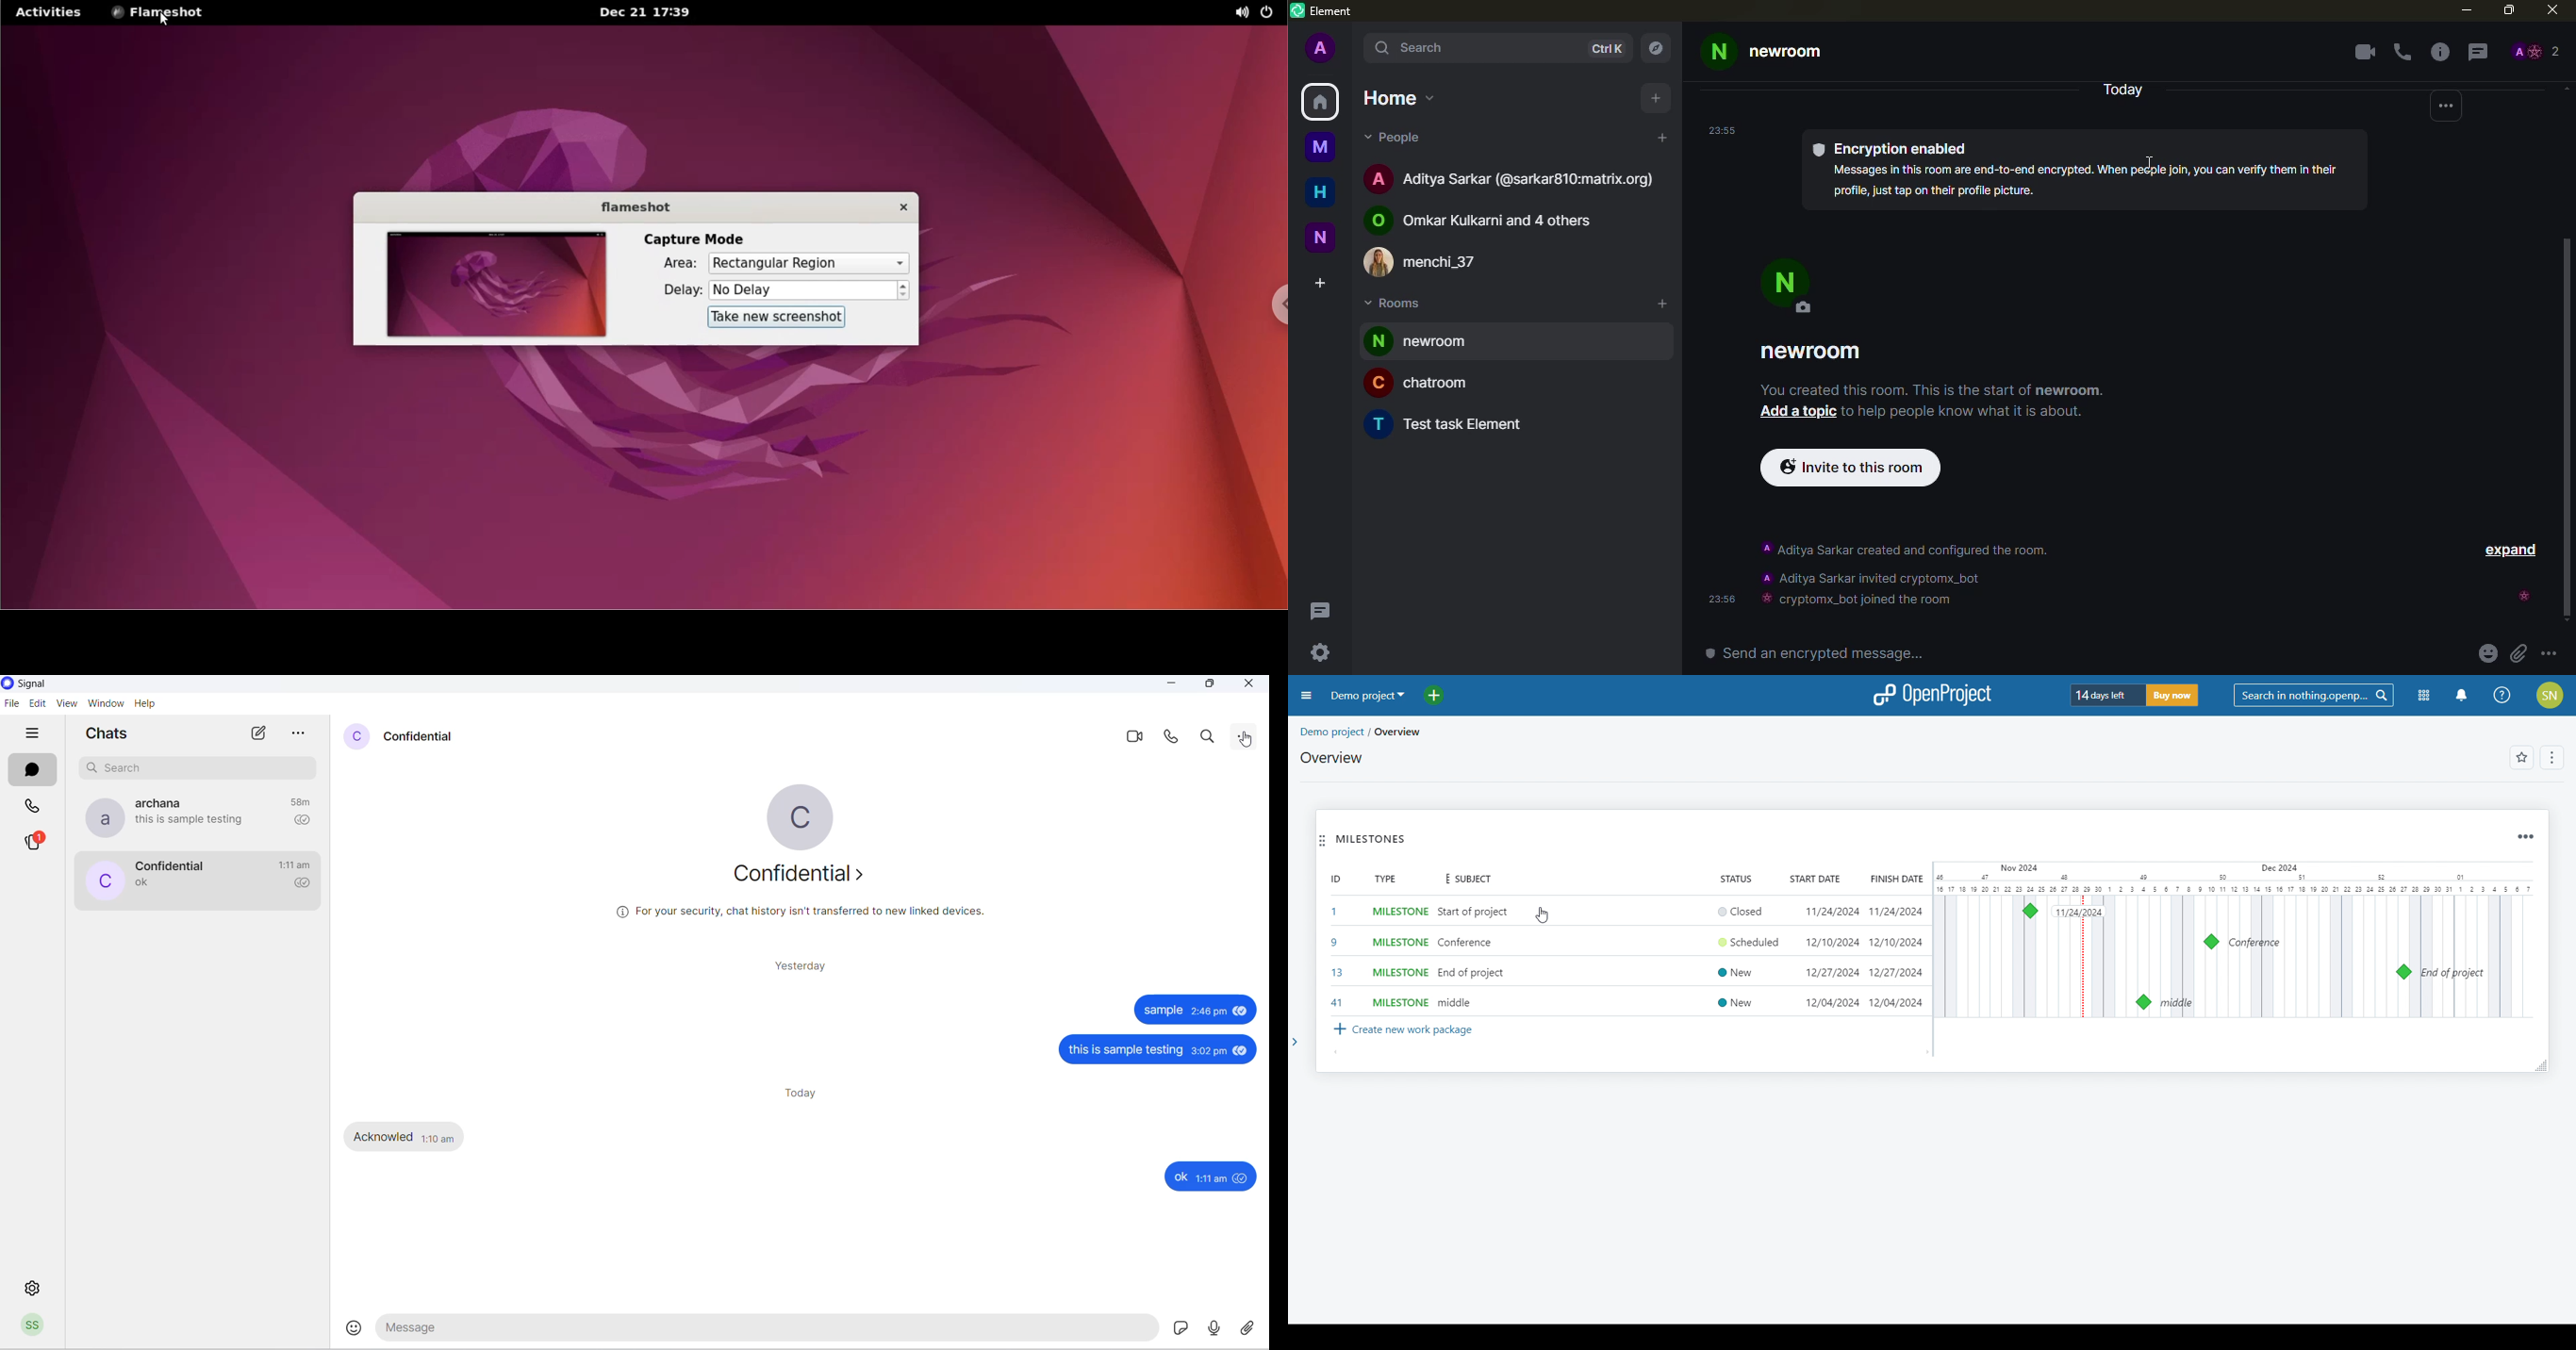  What do you see at coordinates (1911, 550) in the screenshot?
I see `Aditya Sarkar created and configured the room.` at bounding box center [1911, 550].